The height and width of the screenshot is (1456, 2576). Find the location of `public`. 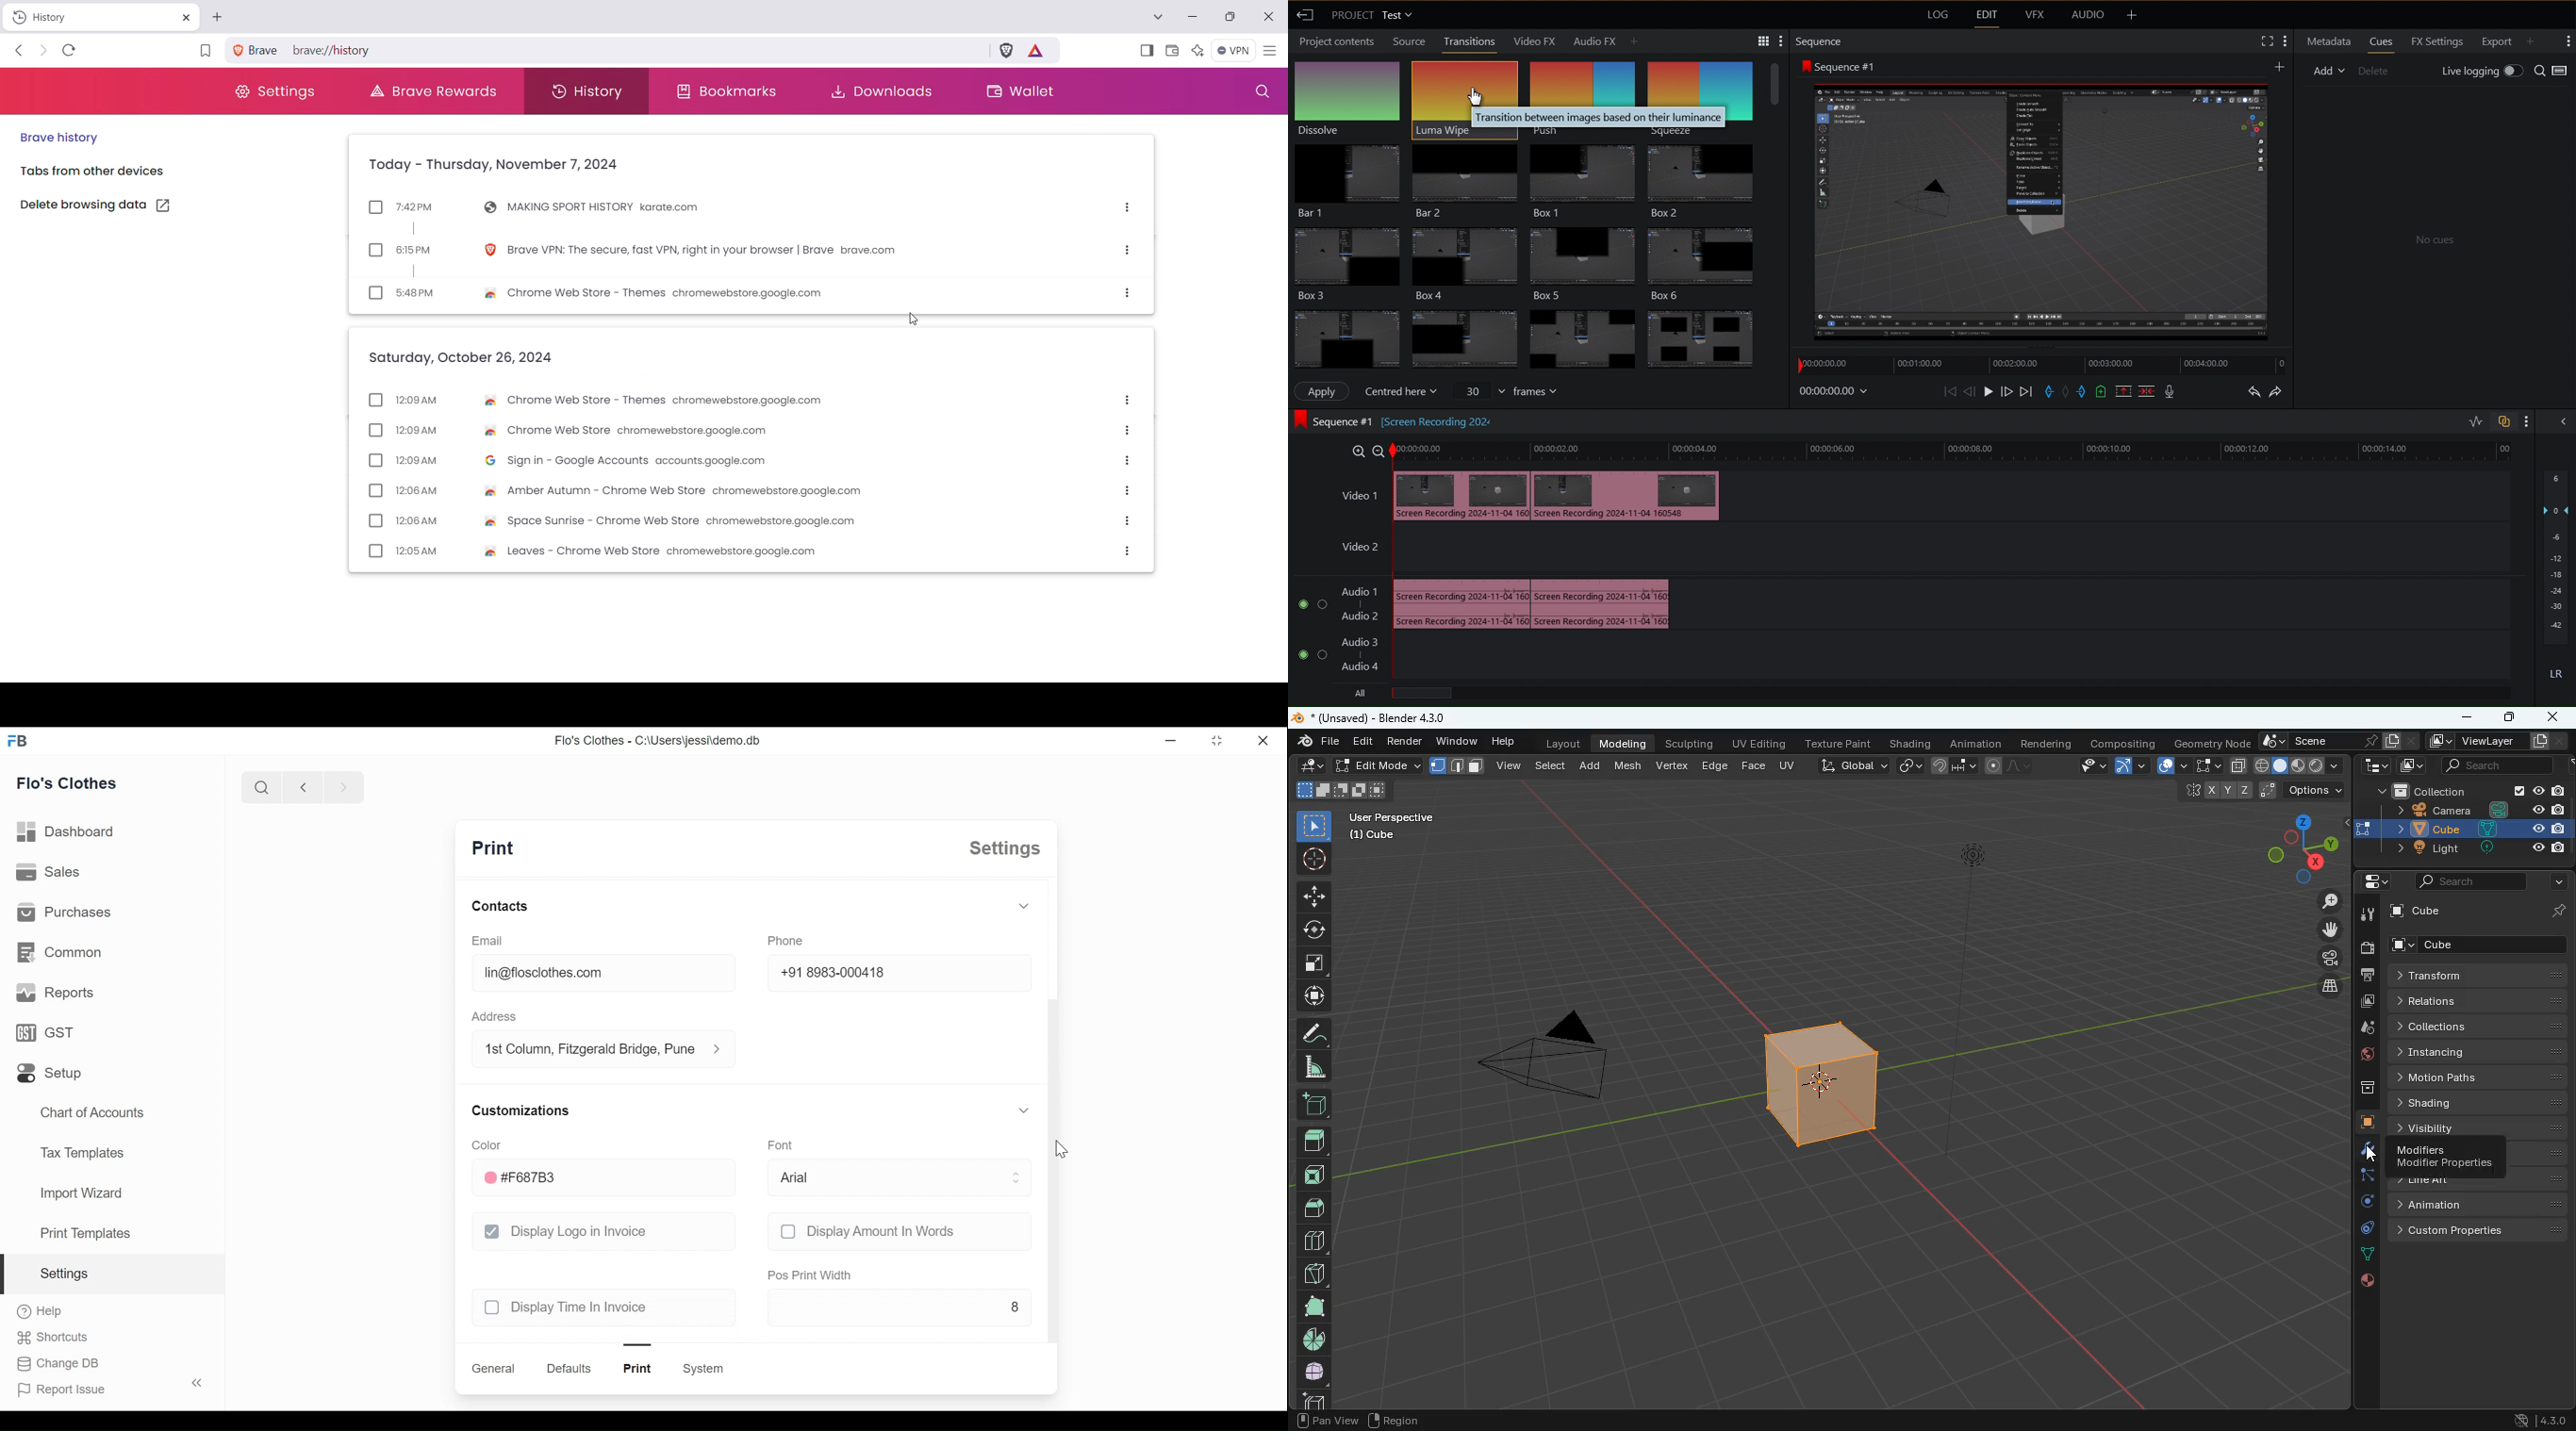

public is located at coordinates (2369, 1283).